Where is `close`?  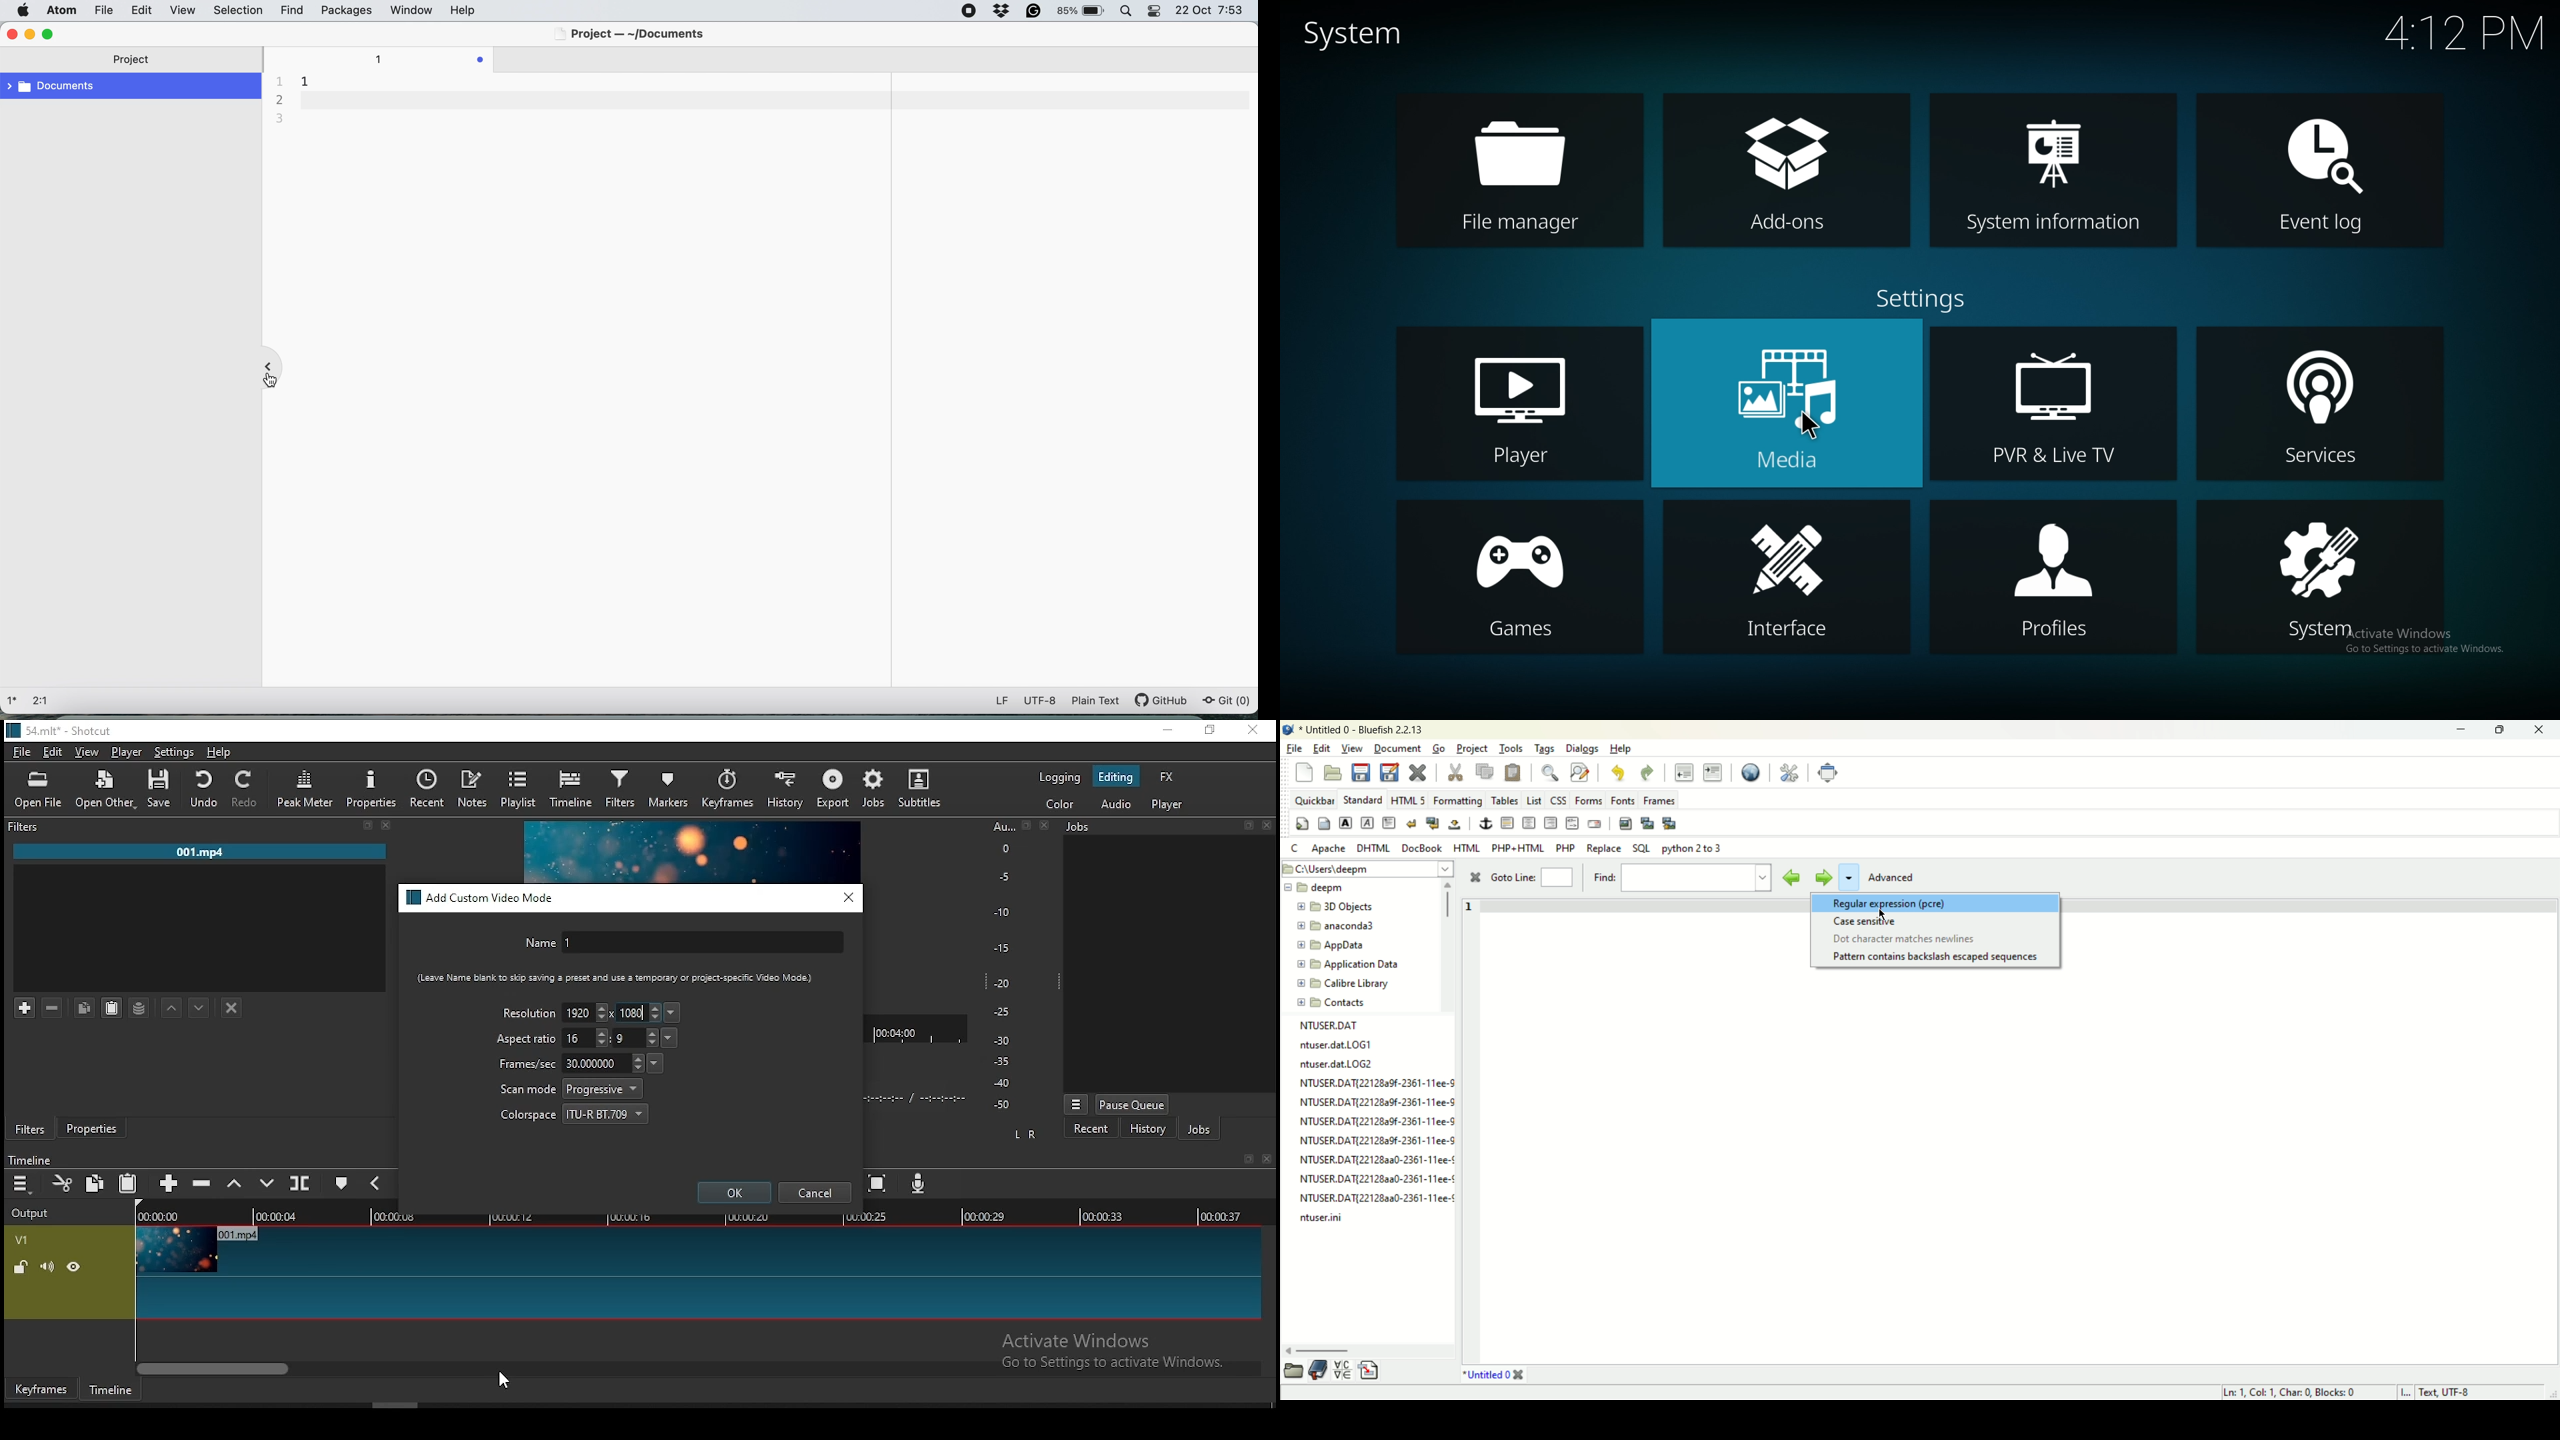
close is located at coordinates (1047, 825).